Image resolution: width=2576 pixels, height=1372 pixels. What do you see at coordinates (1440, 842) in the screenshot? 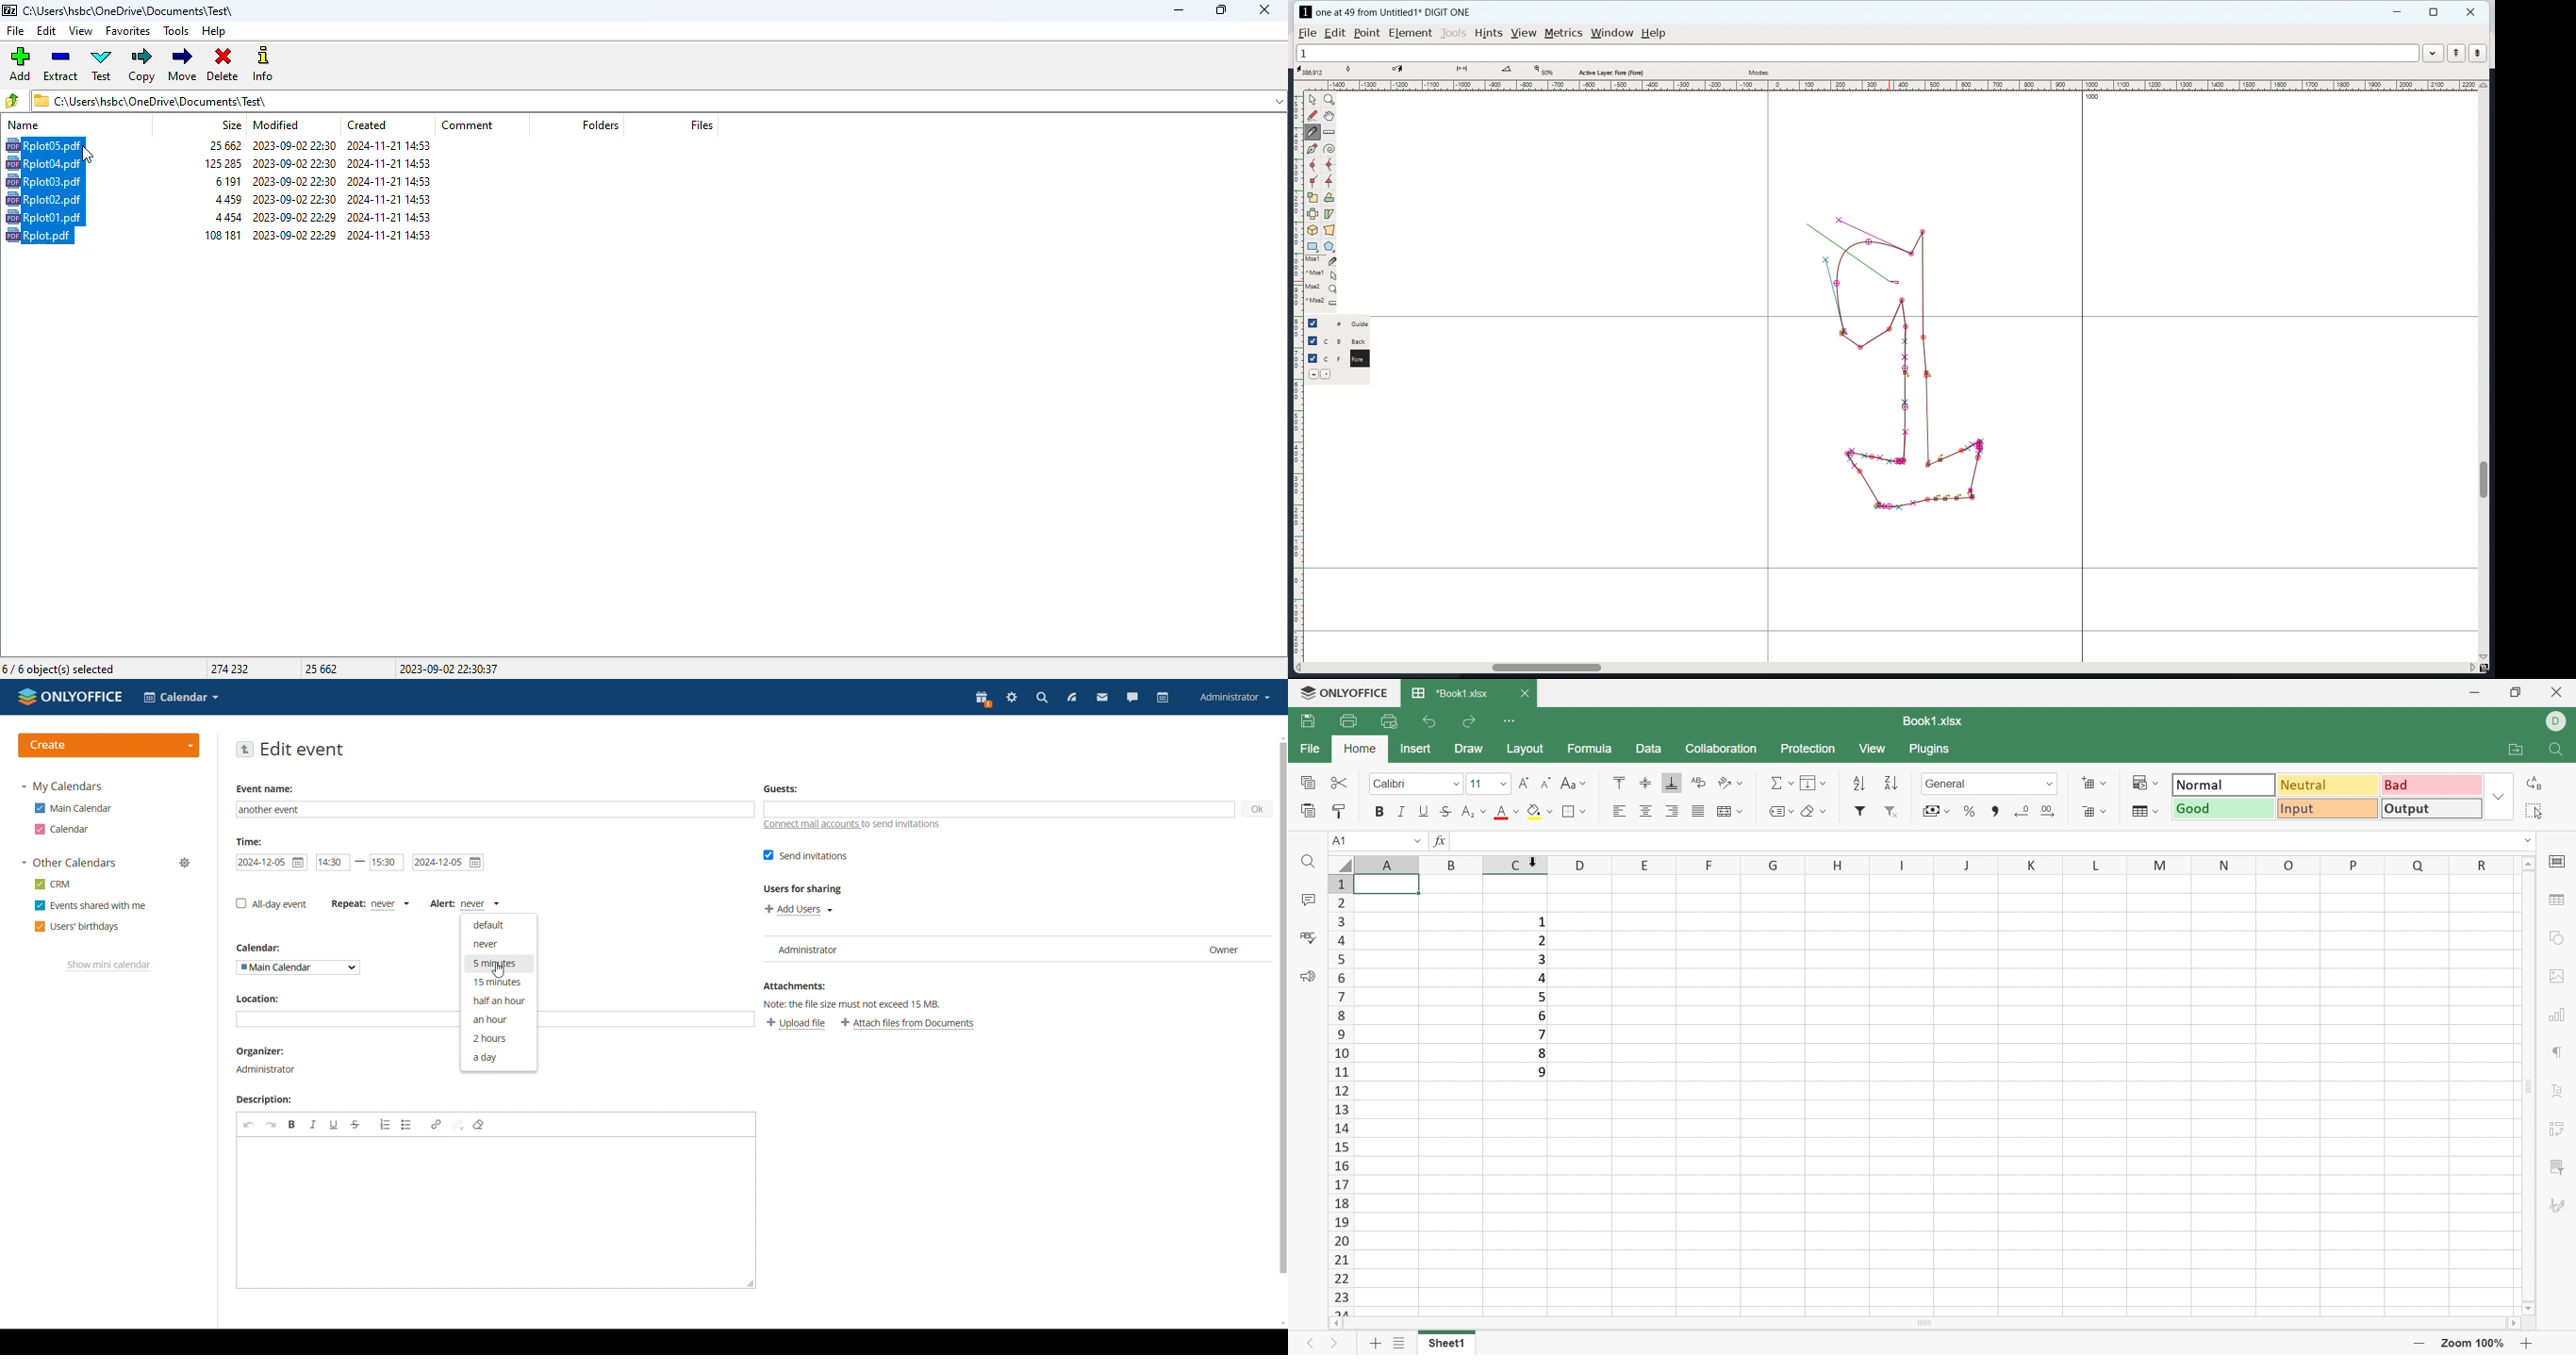
I see `fx` at bounding box center [1440, 842].